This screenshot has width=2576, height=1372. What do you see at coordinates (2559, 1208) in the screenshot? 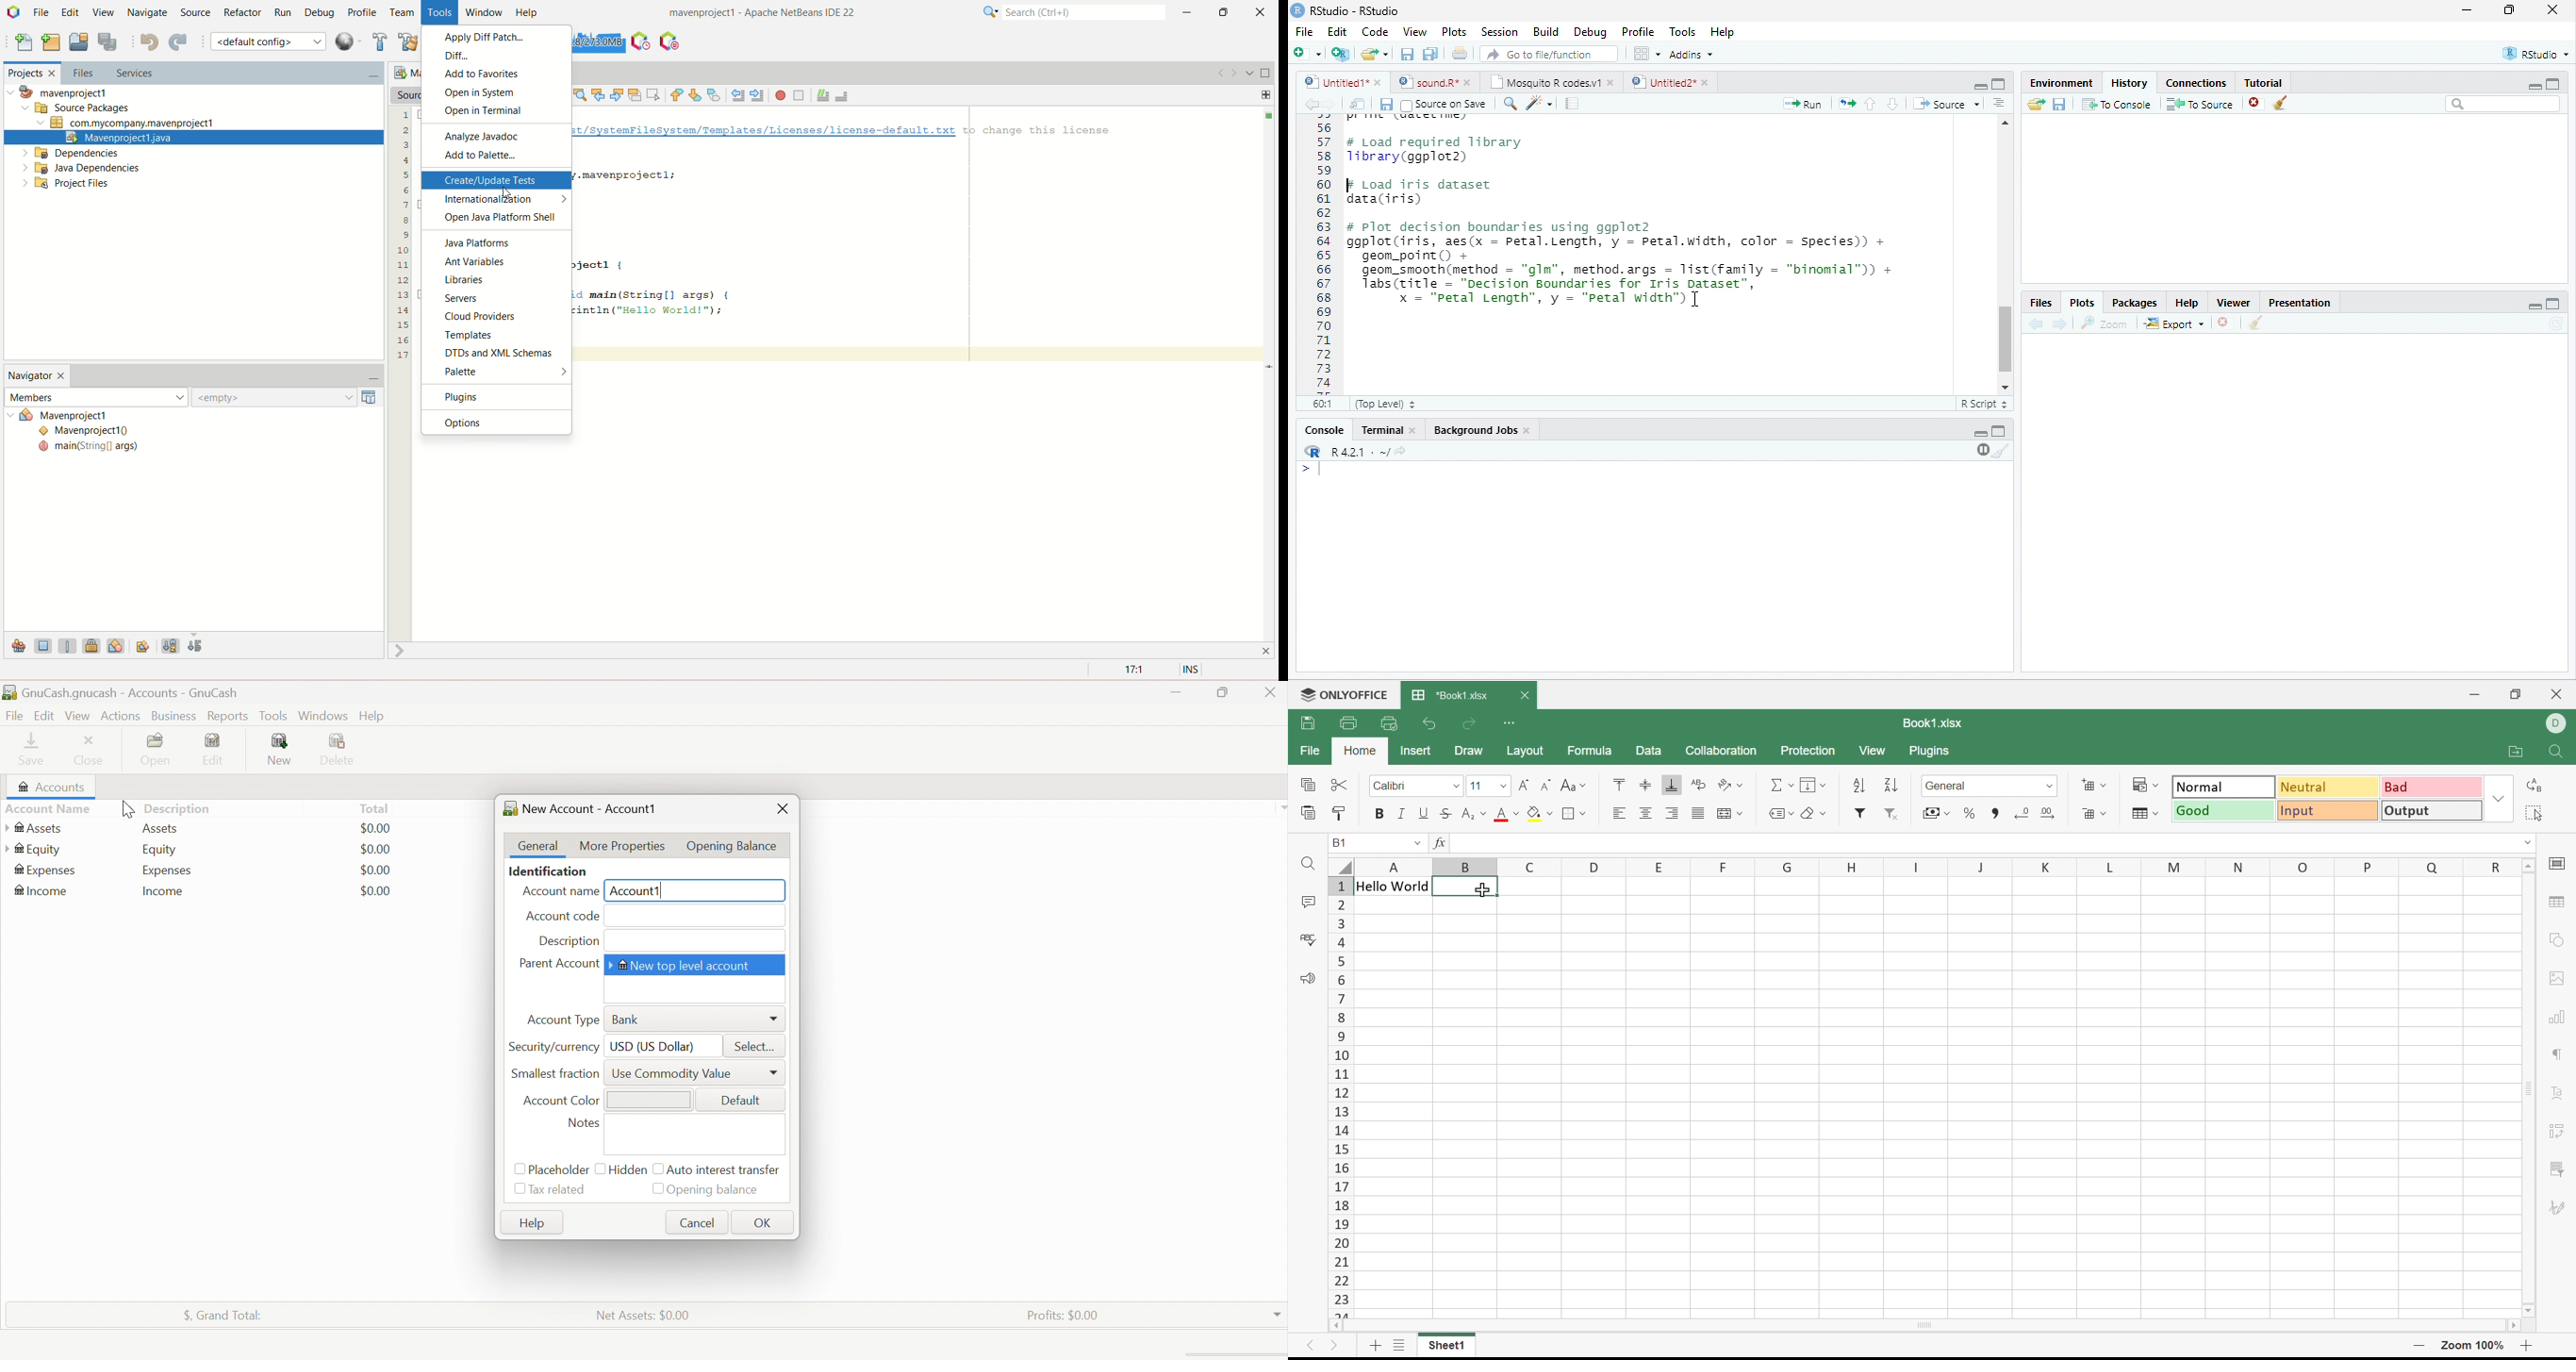
I see `Signature settings` at bounding box center [2559, 1208].